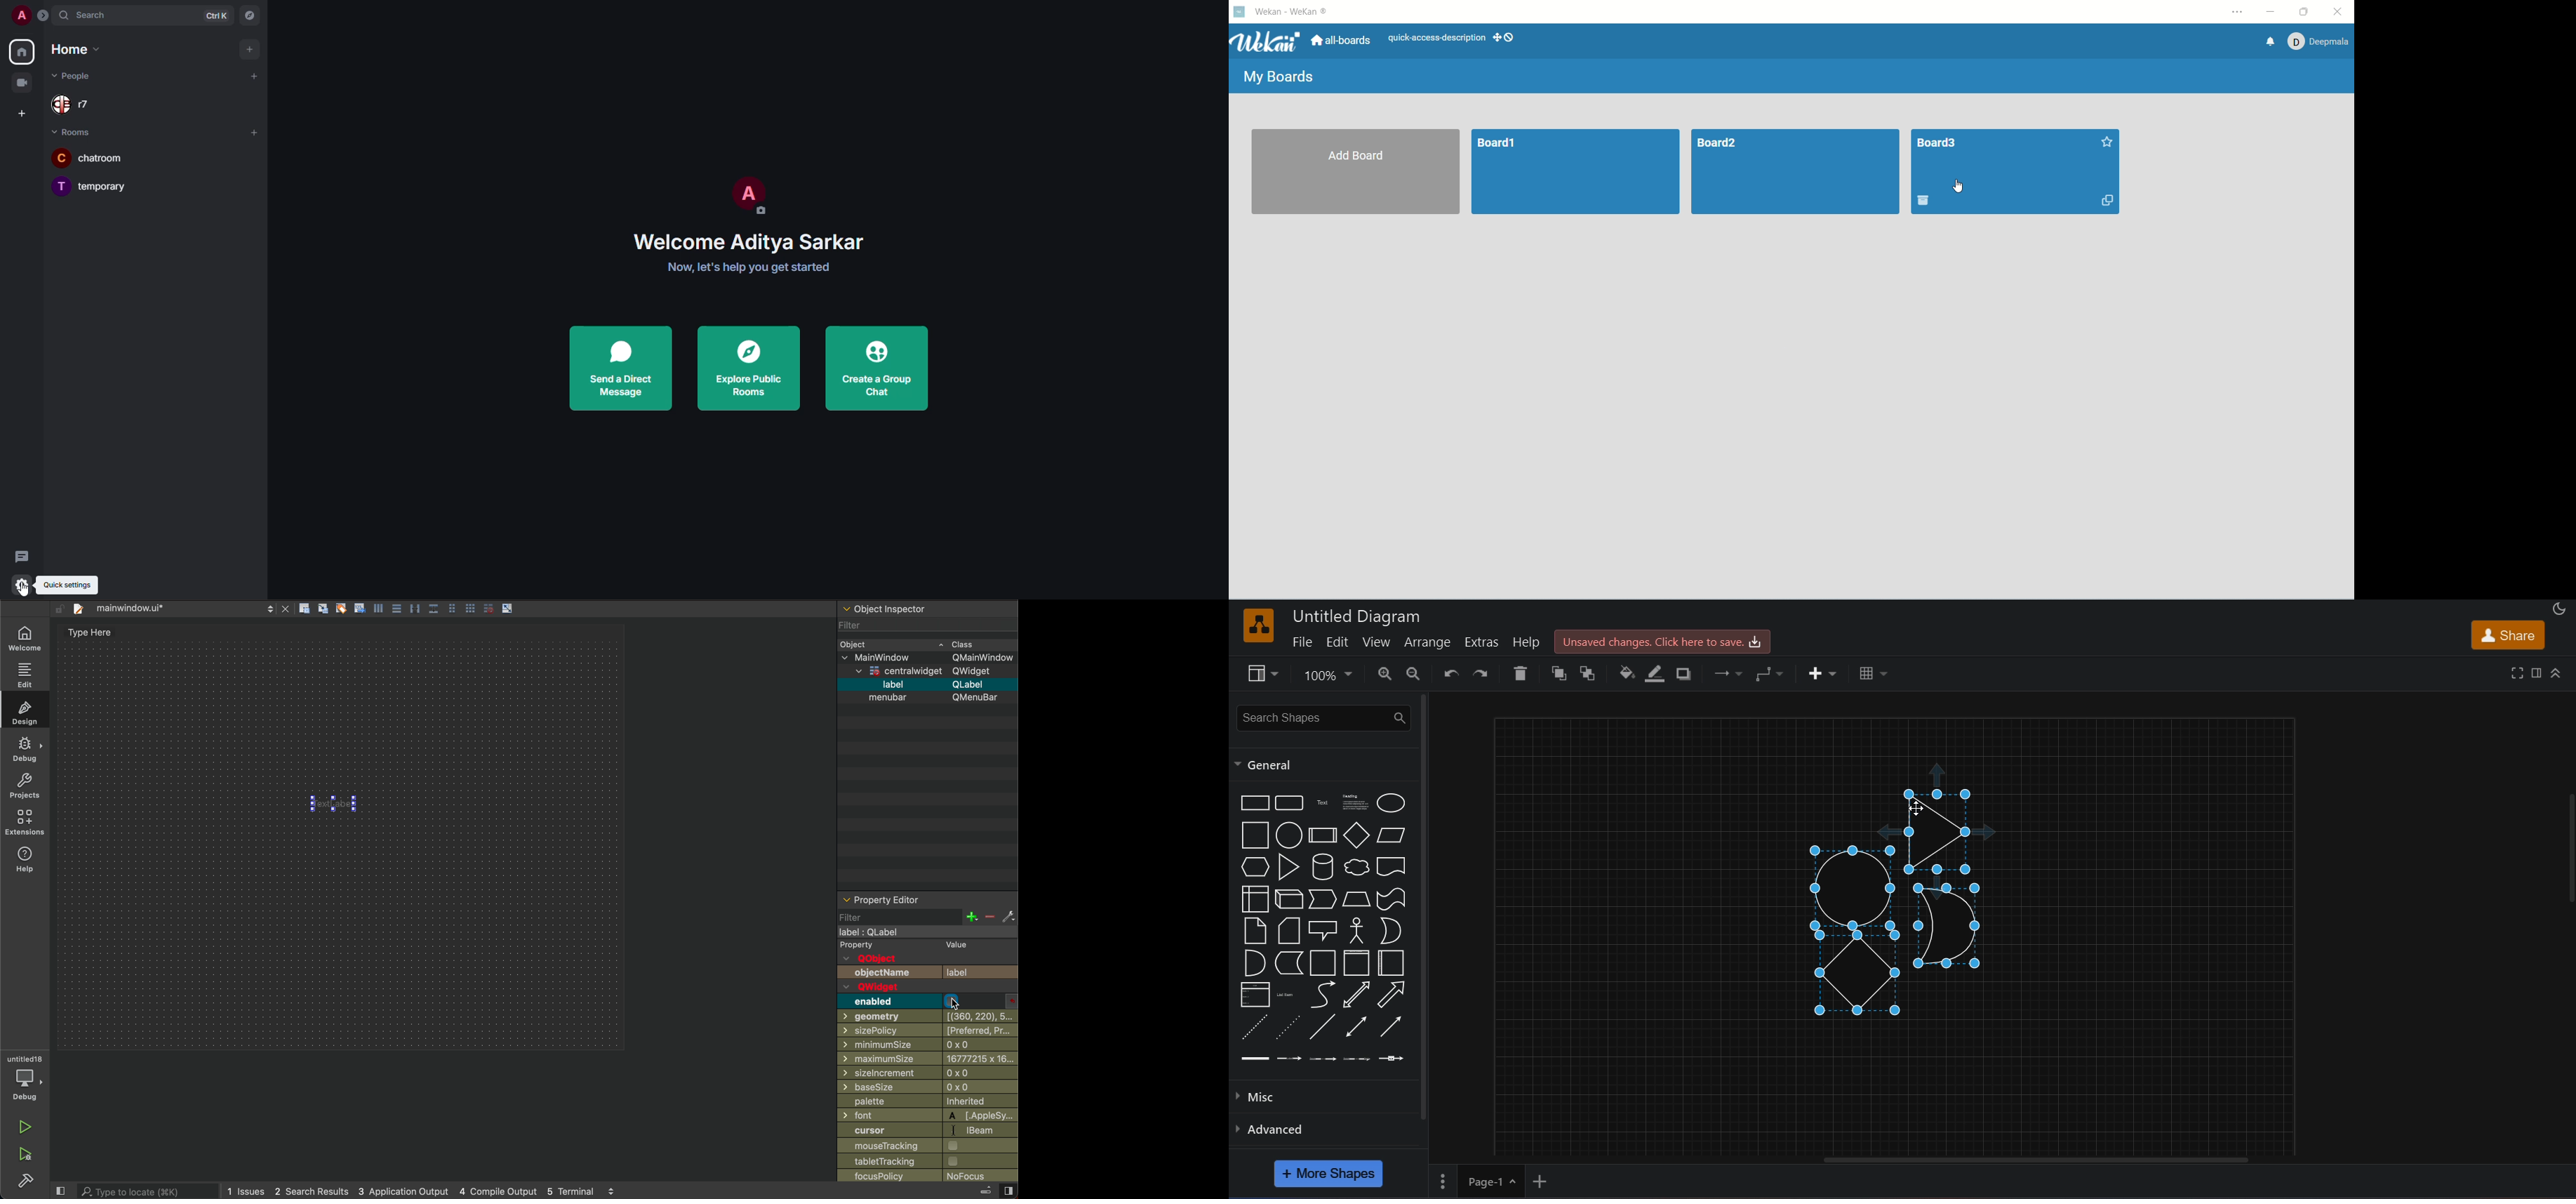  What do you see at coordinates (1356, 835) in the screenshot?
I see `diamond` at bounding box center [1356, 835].